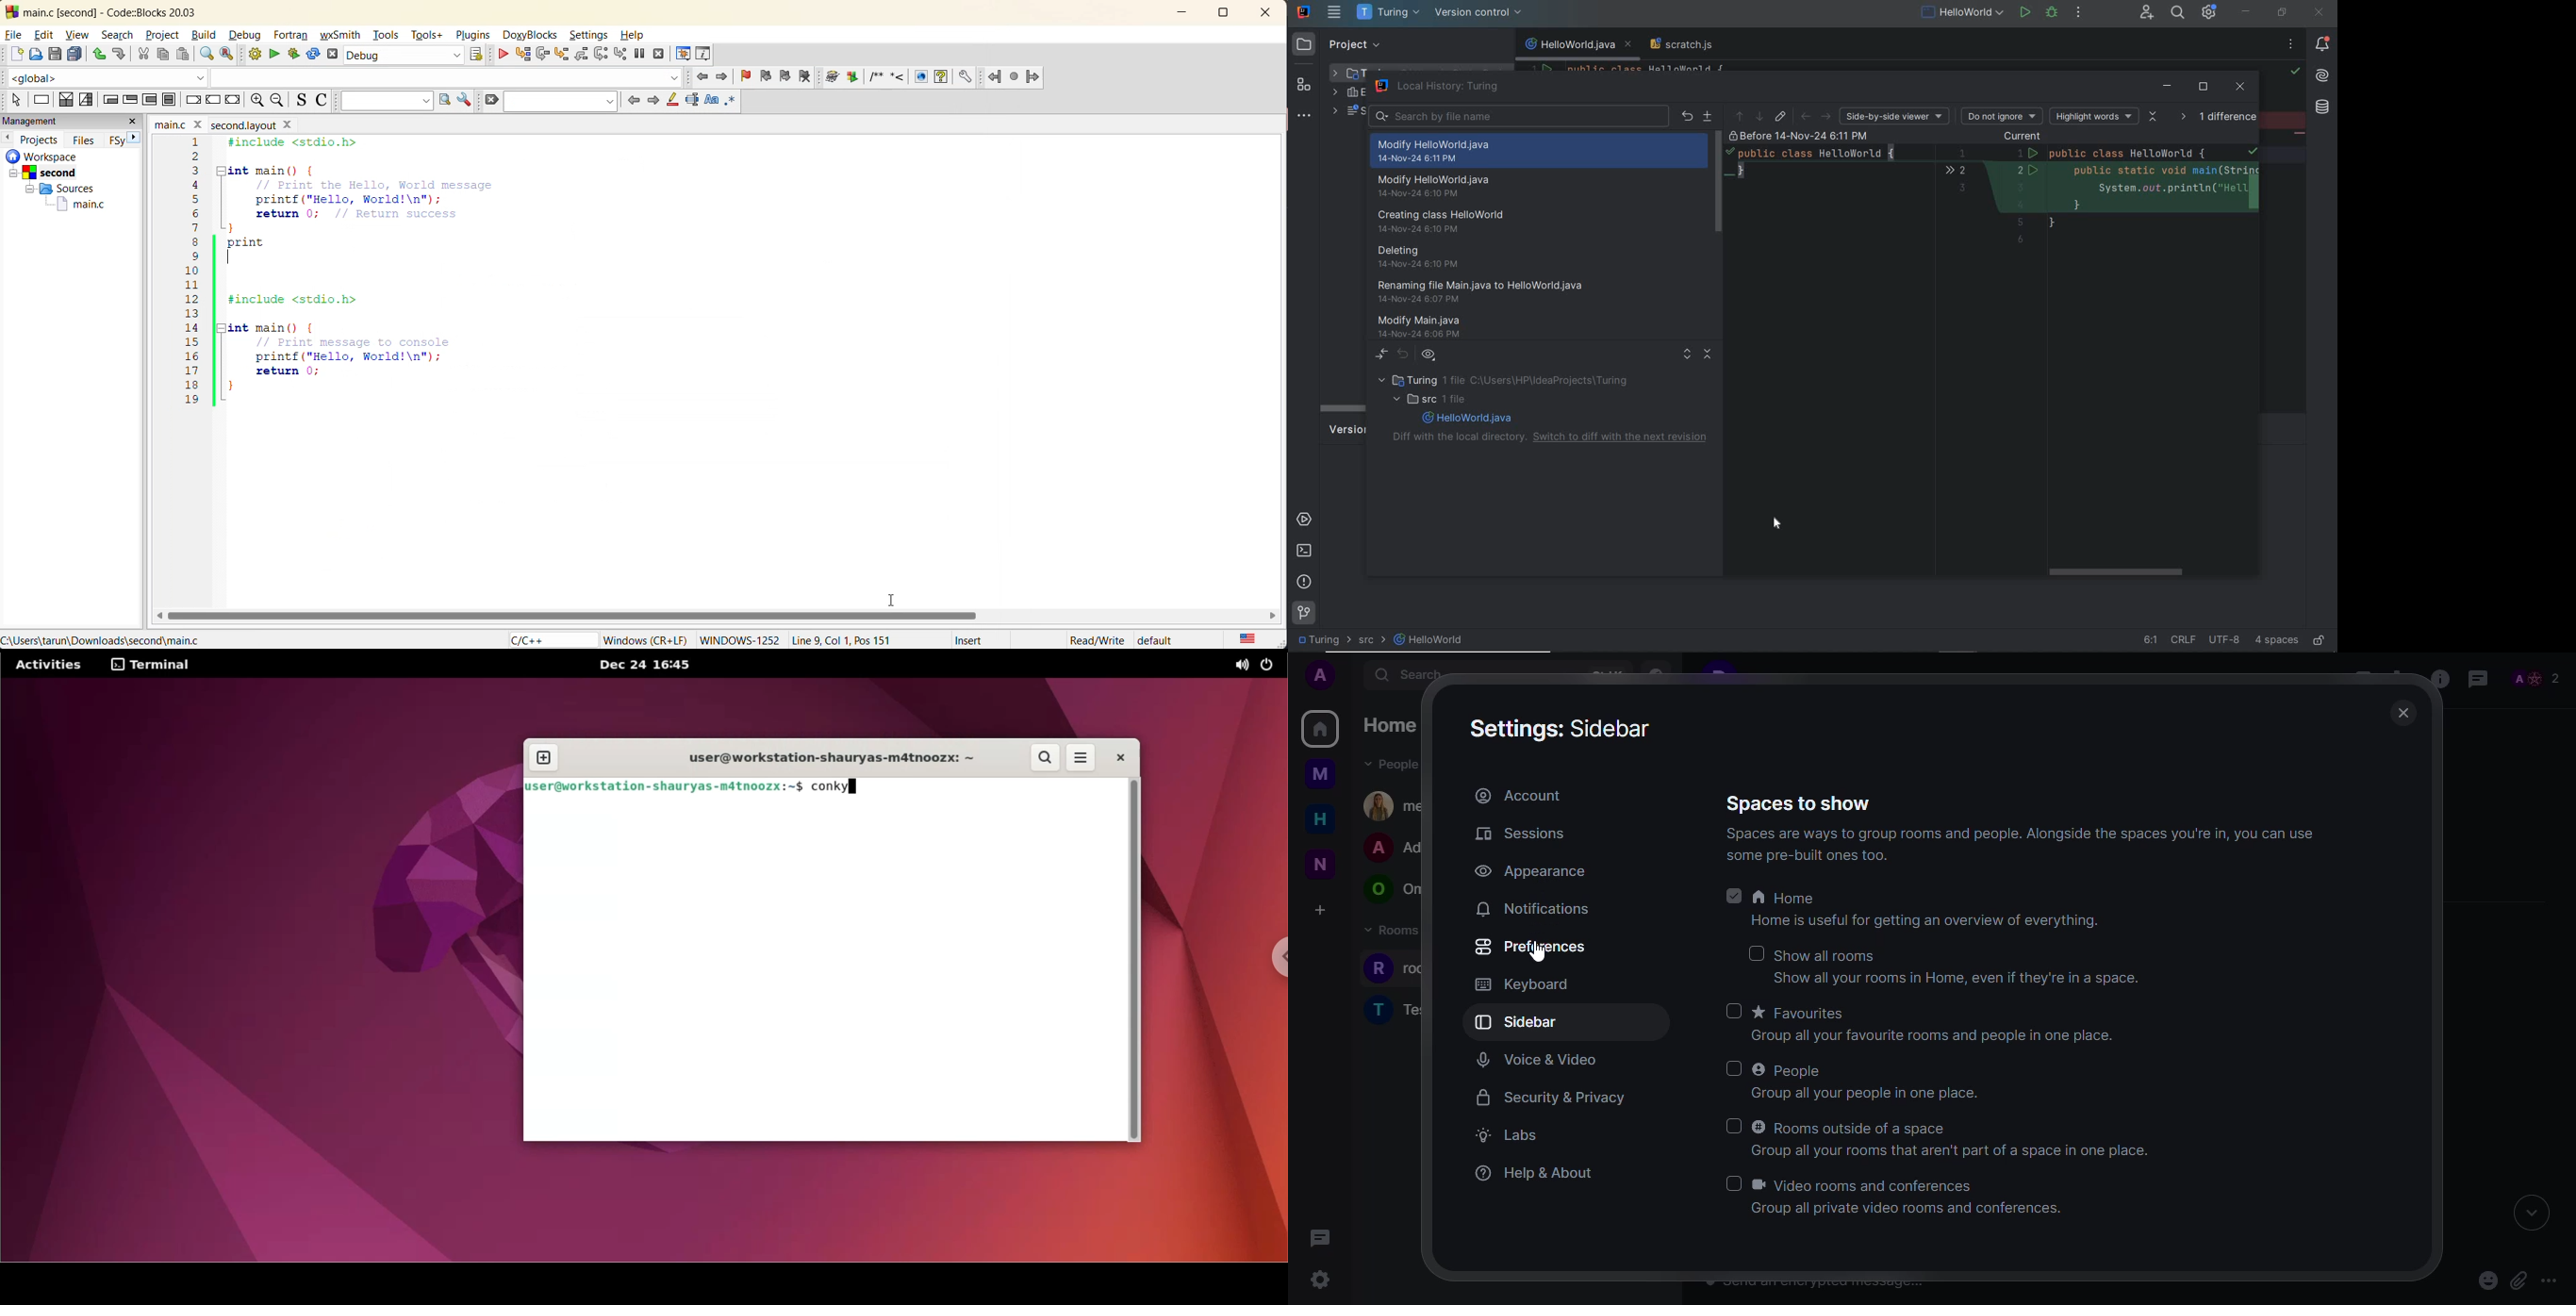  Describe the element at coordinates (37, 54) in the screenshot. I see `open` at that location.